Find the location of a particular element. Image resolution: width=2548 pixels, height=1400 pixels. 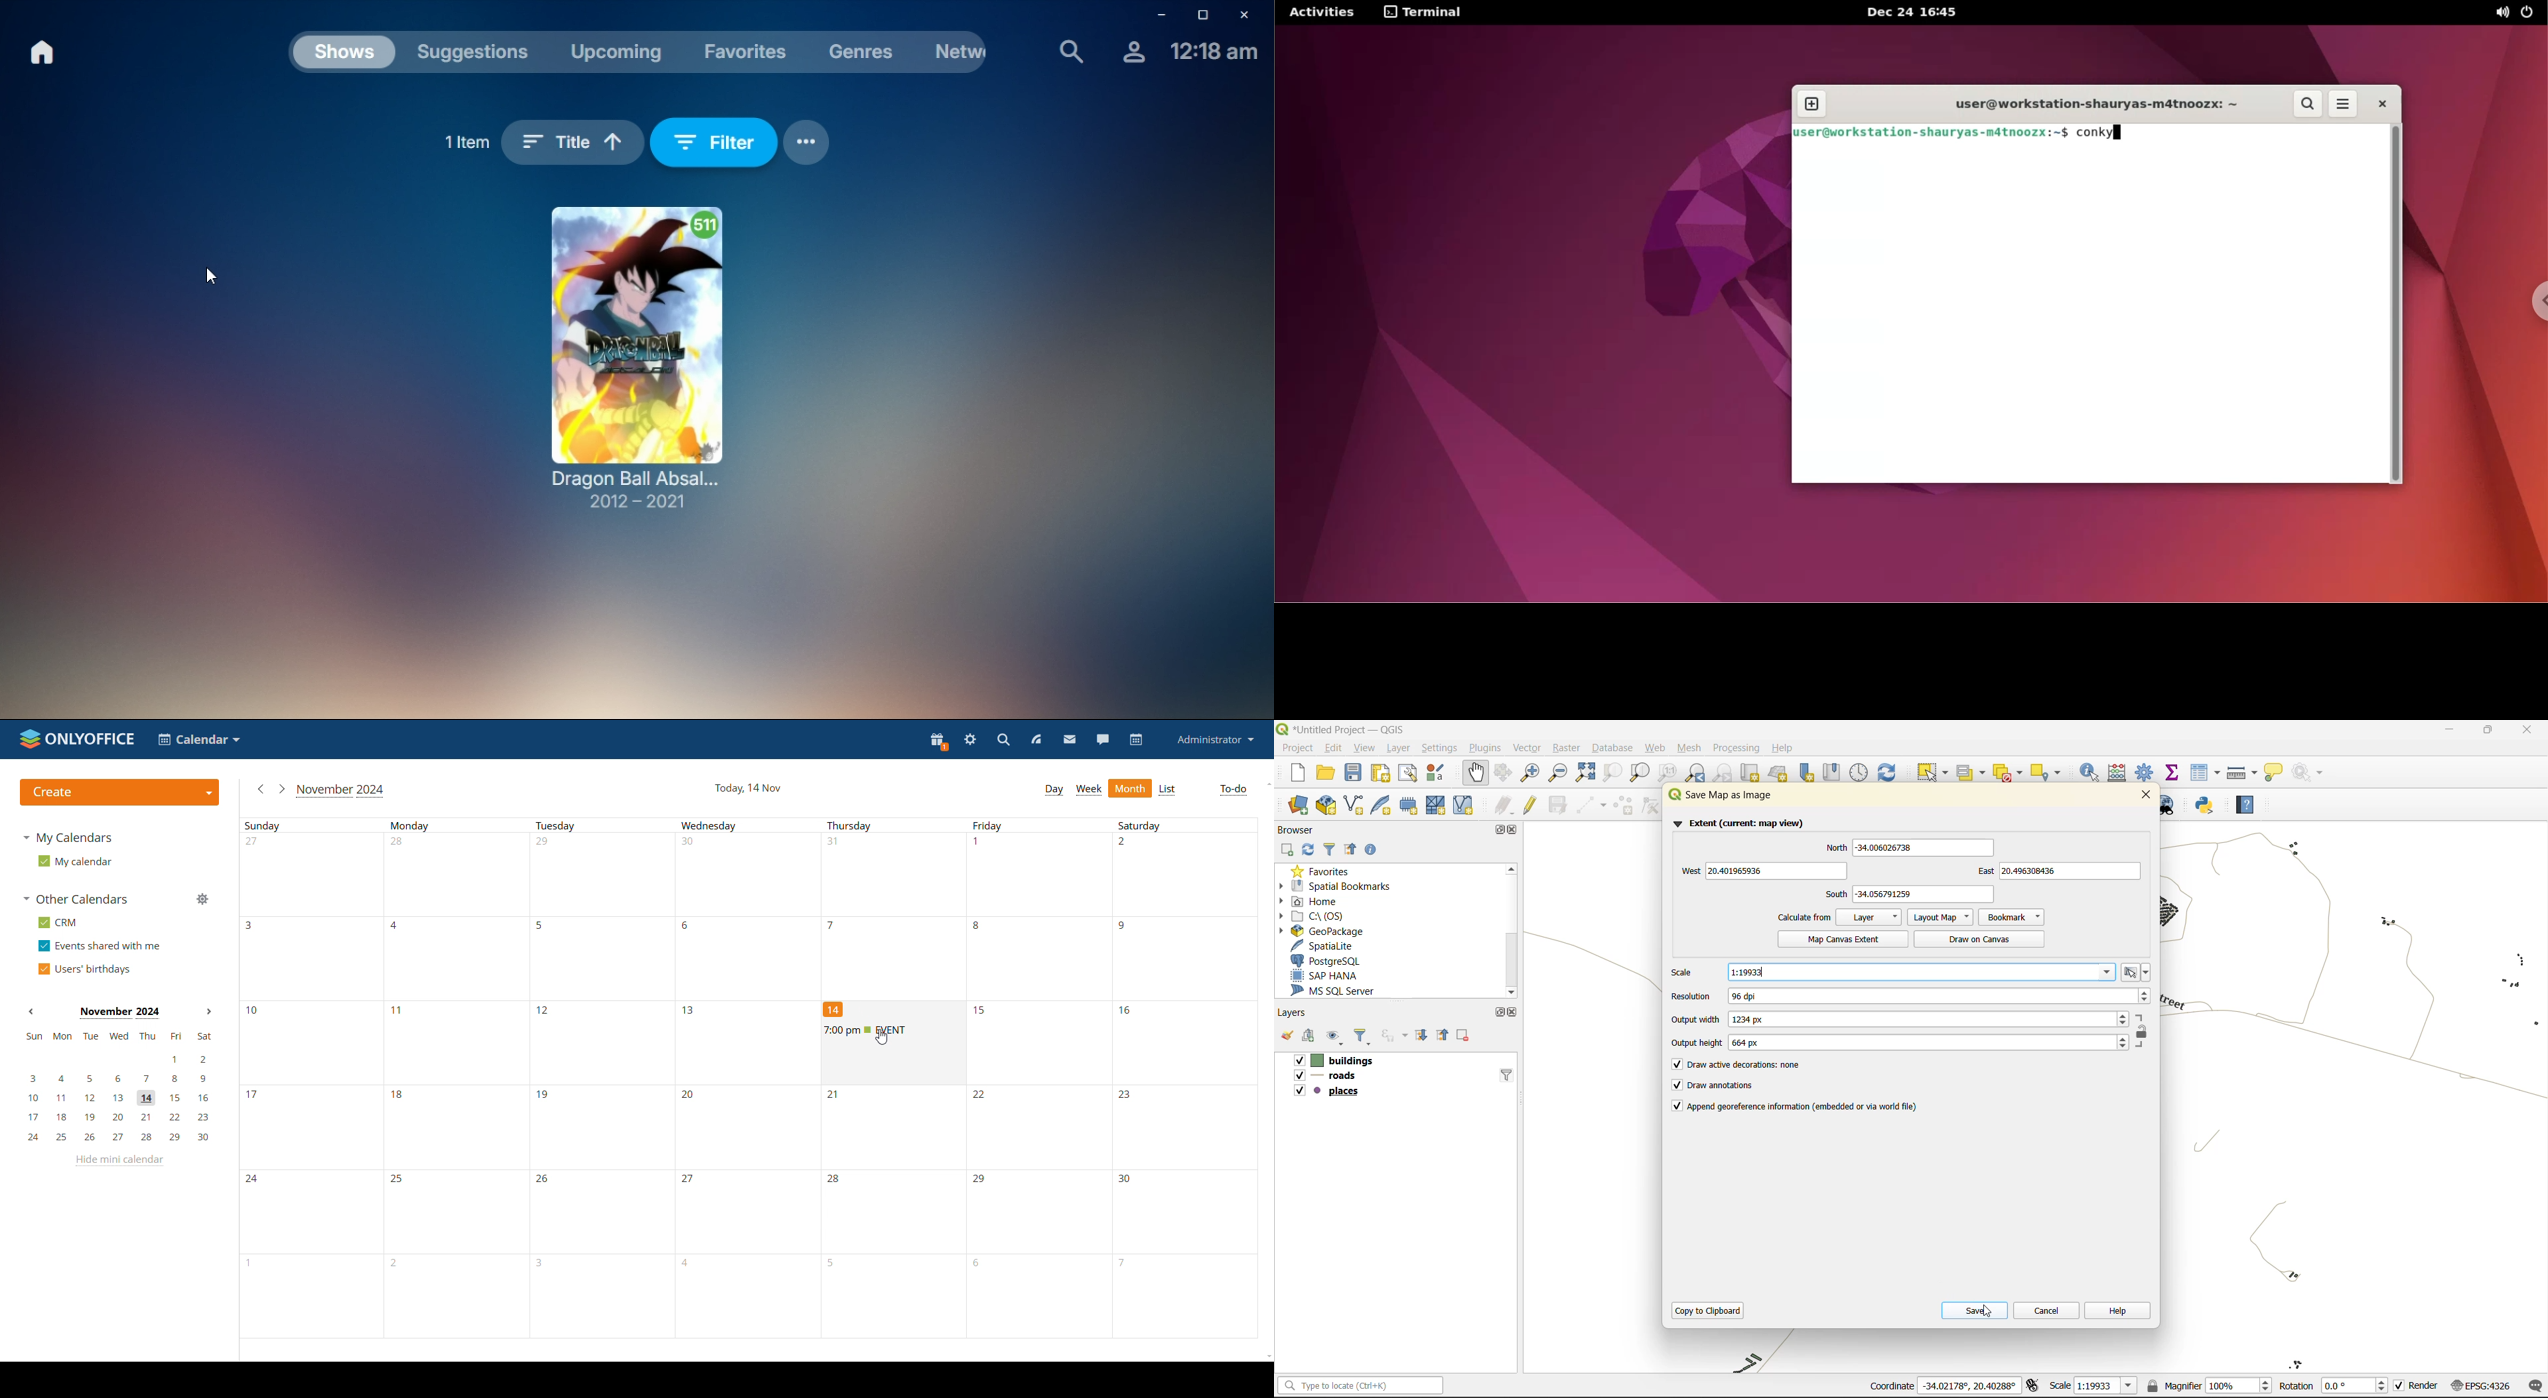

new mesh is located at coordinates (1437, 806).